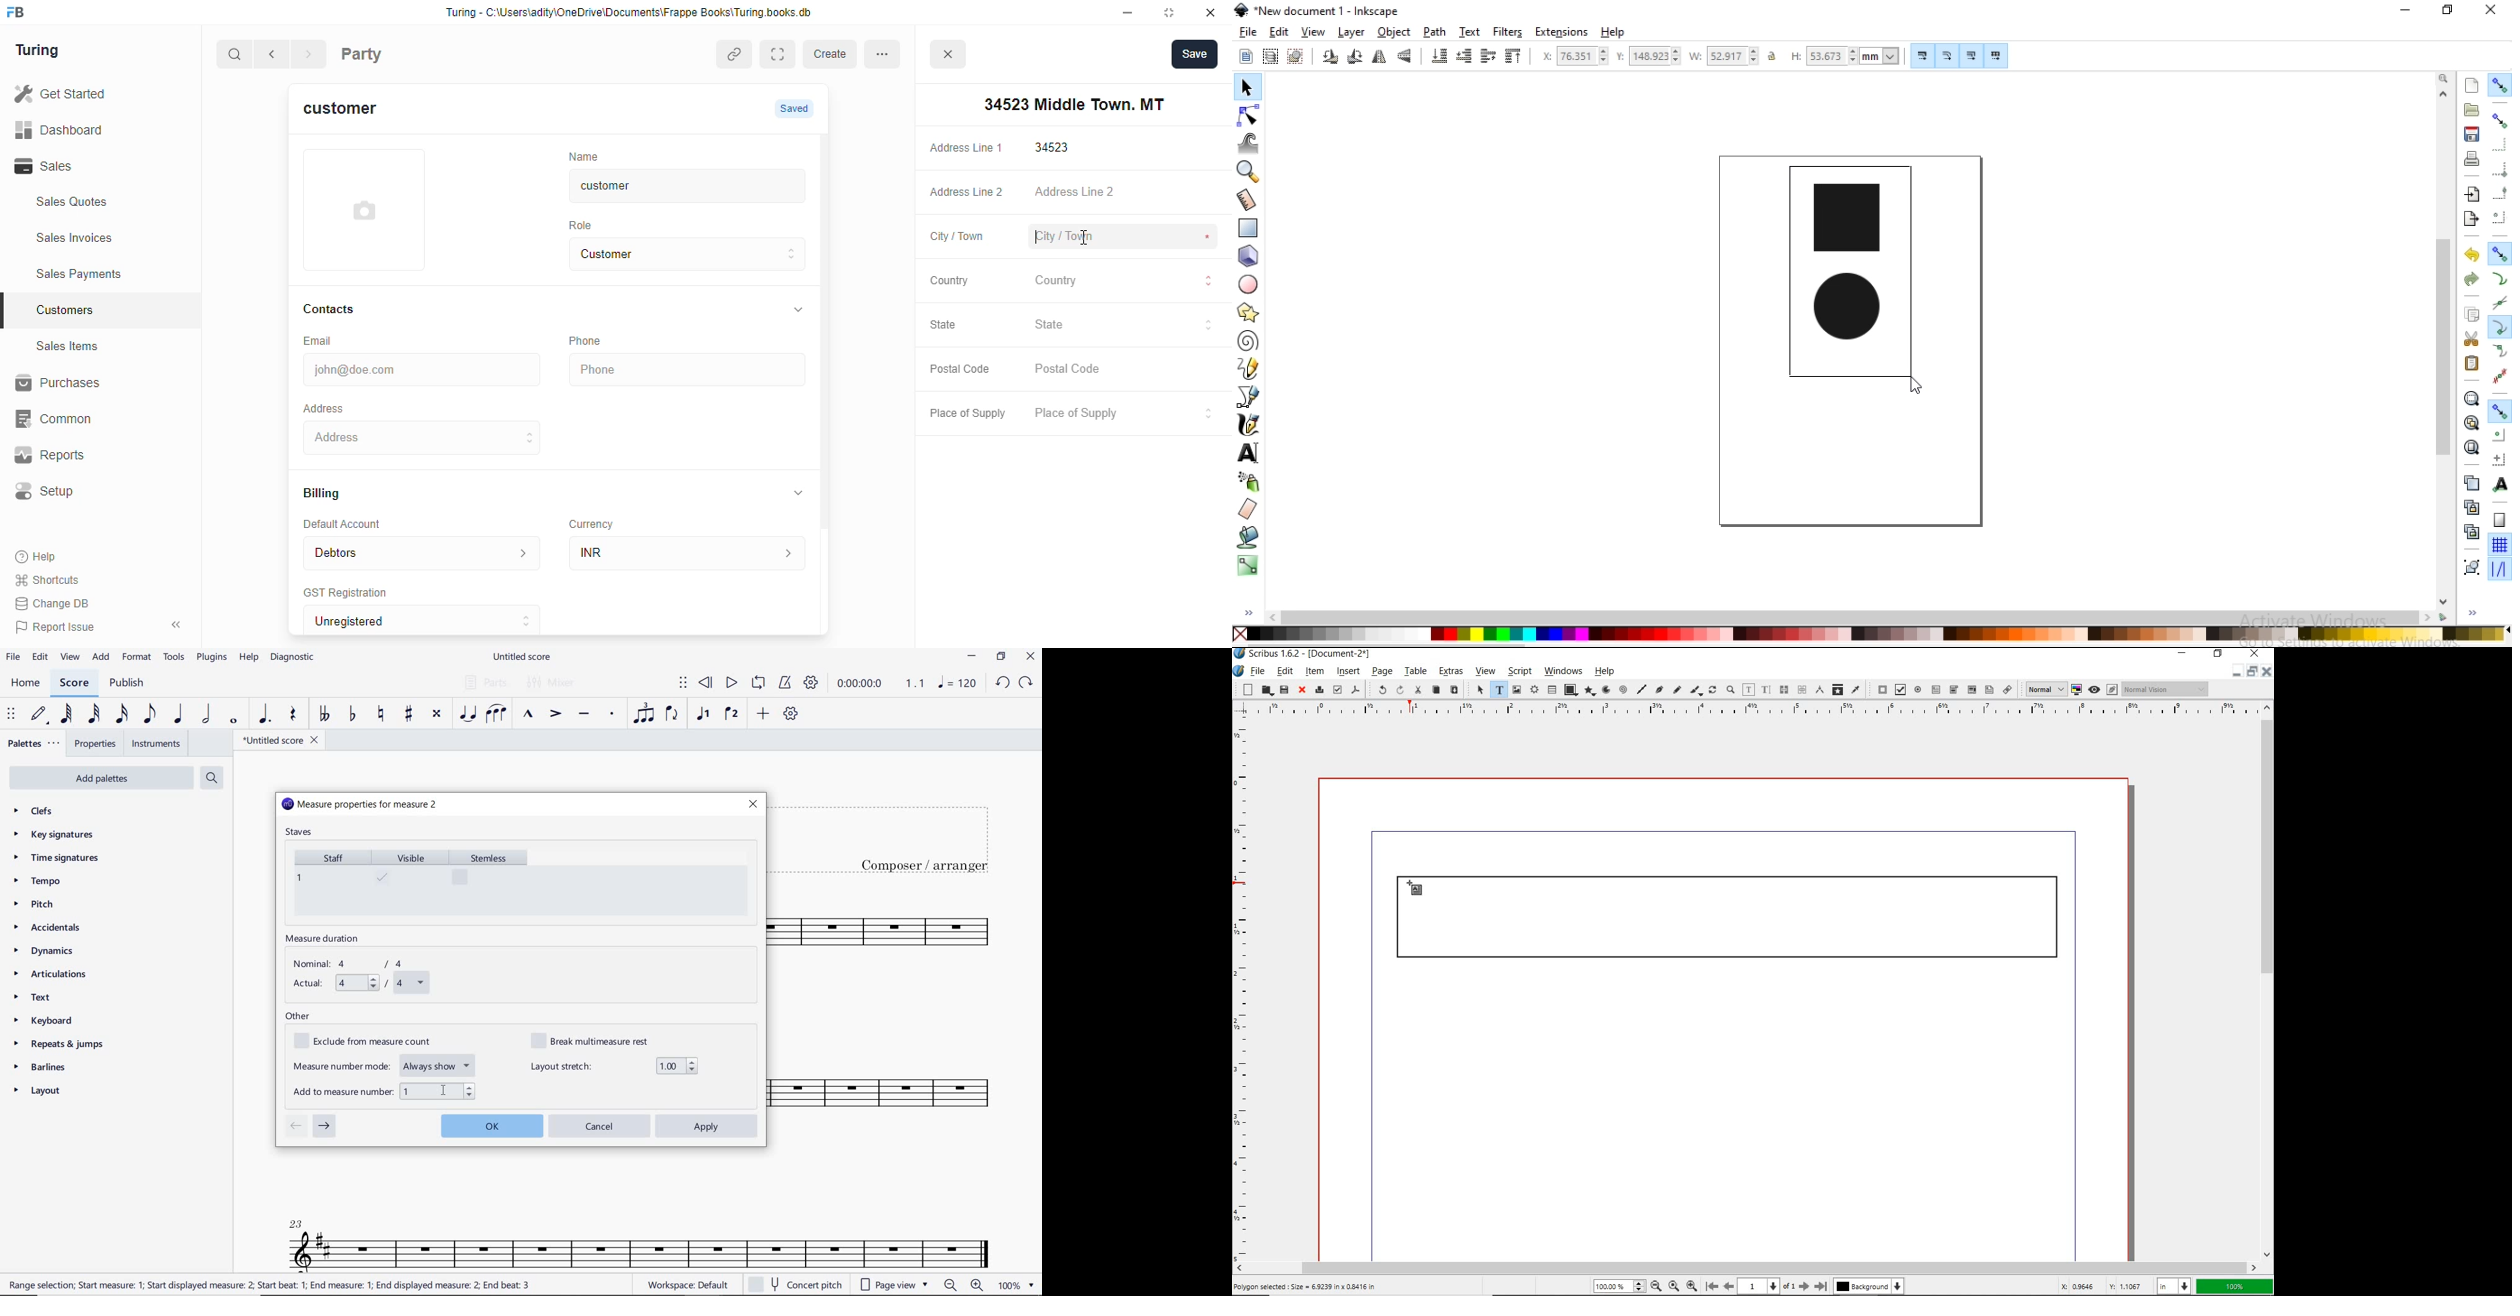  I want to click on current page, so click(1767, 1286).